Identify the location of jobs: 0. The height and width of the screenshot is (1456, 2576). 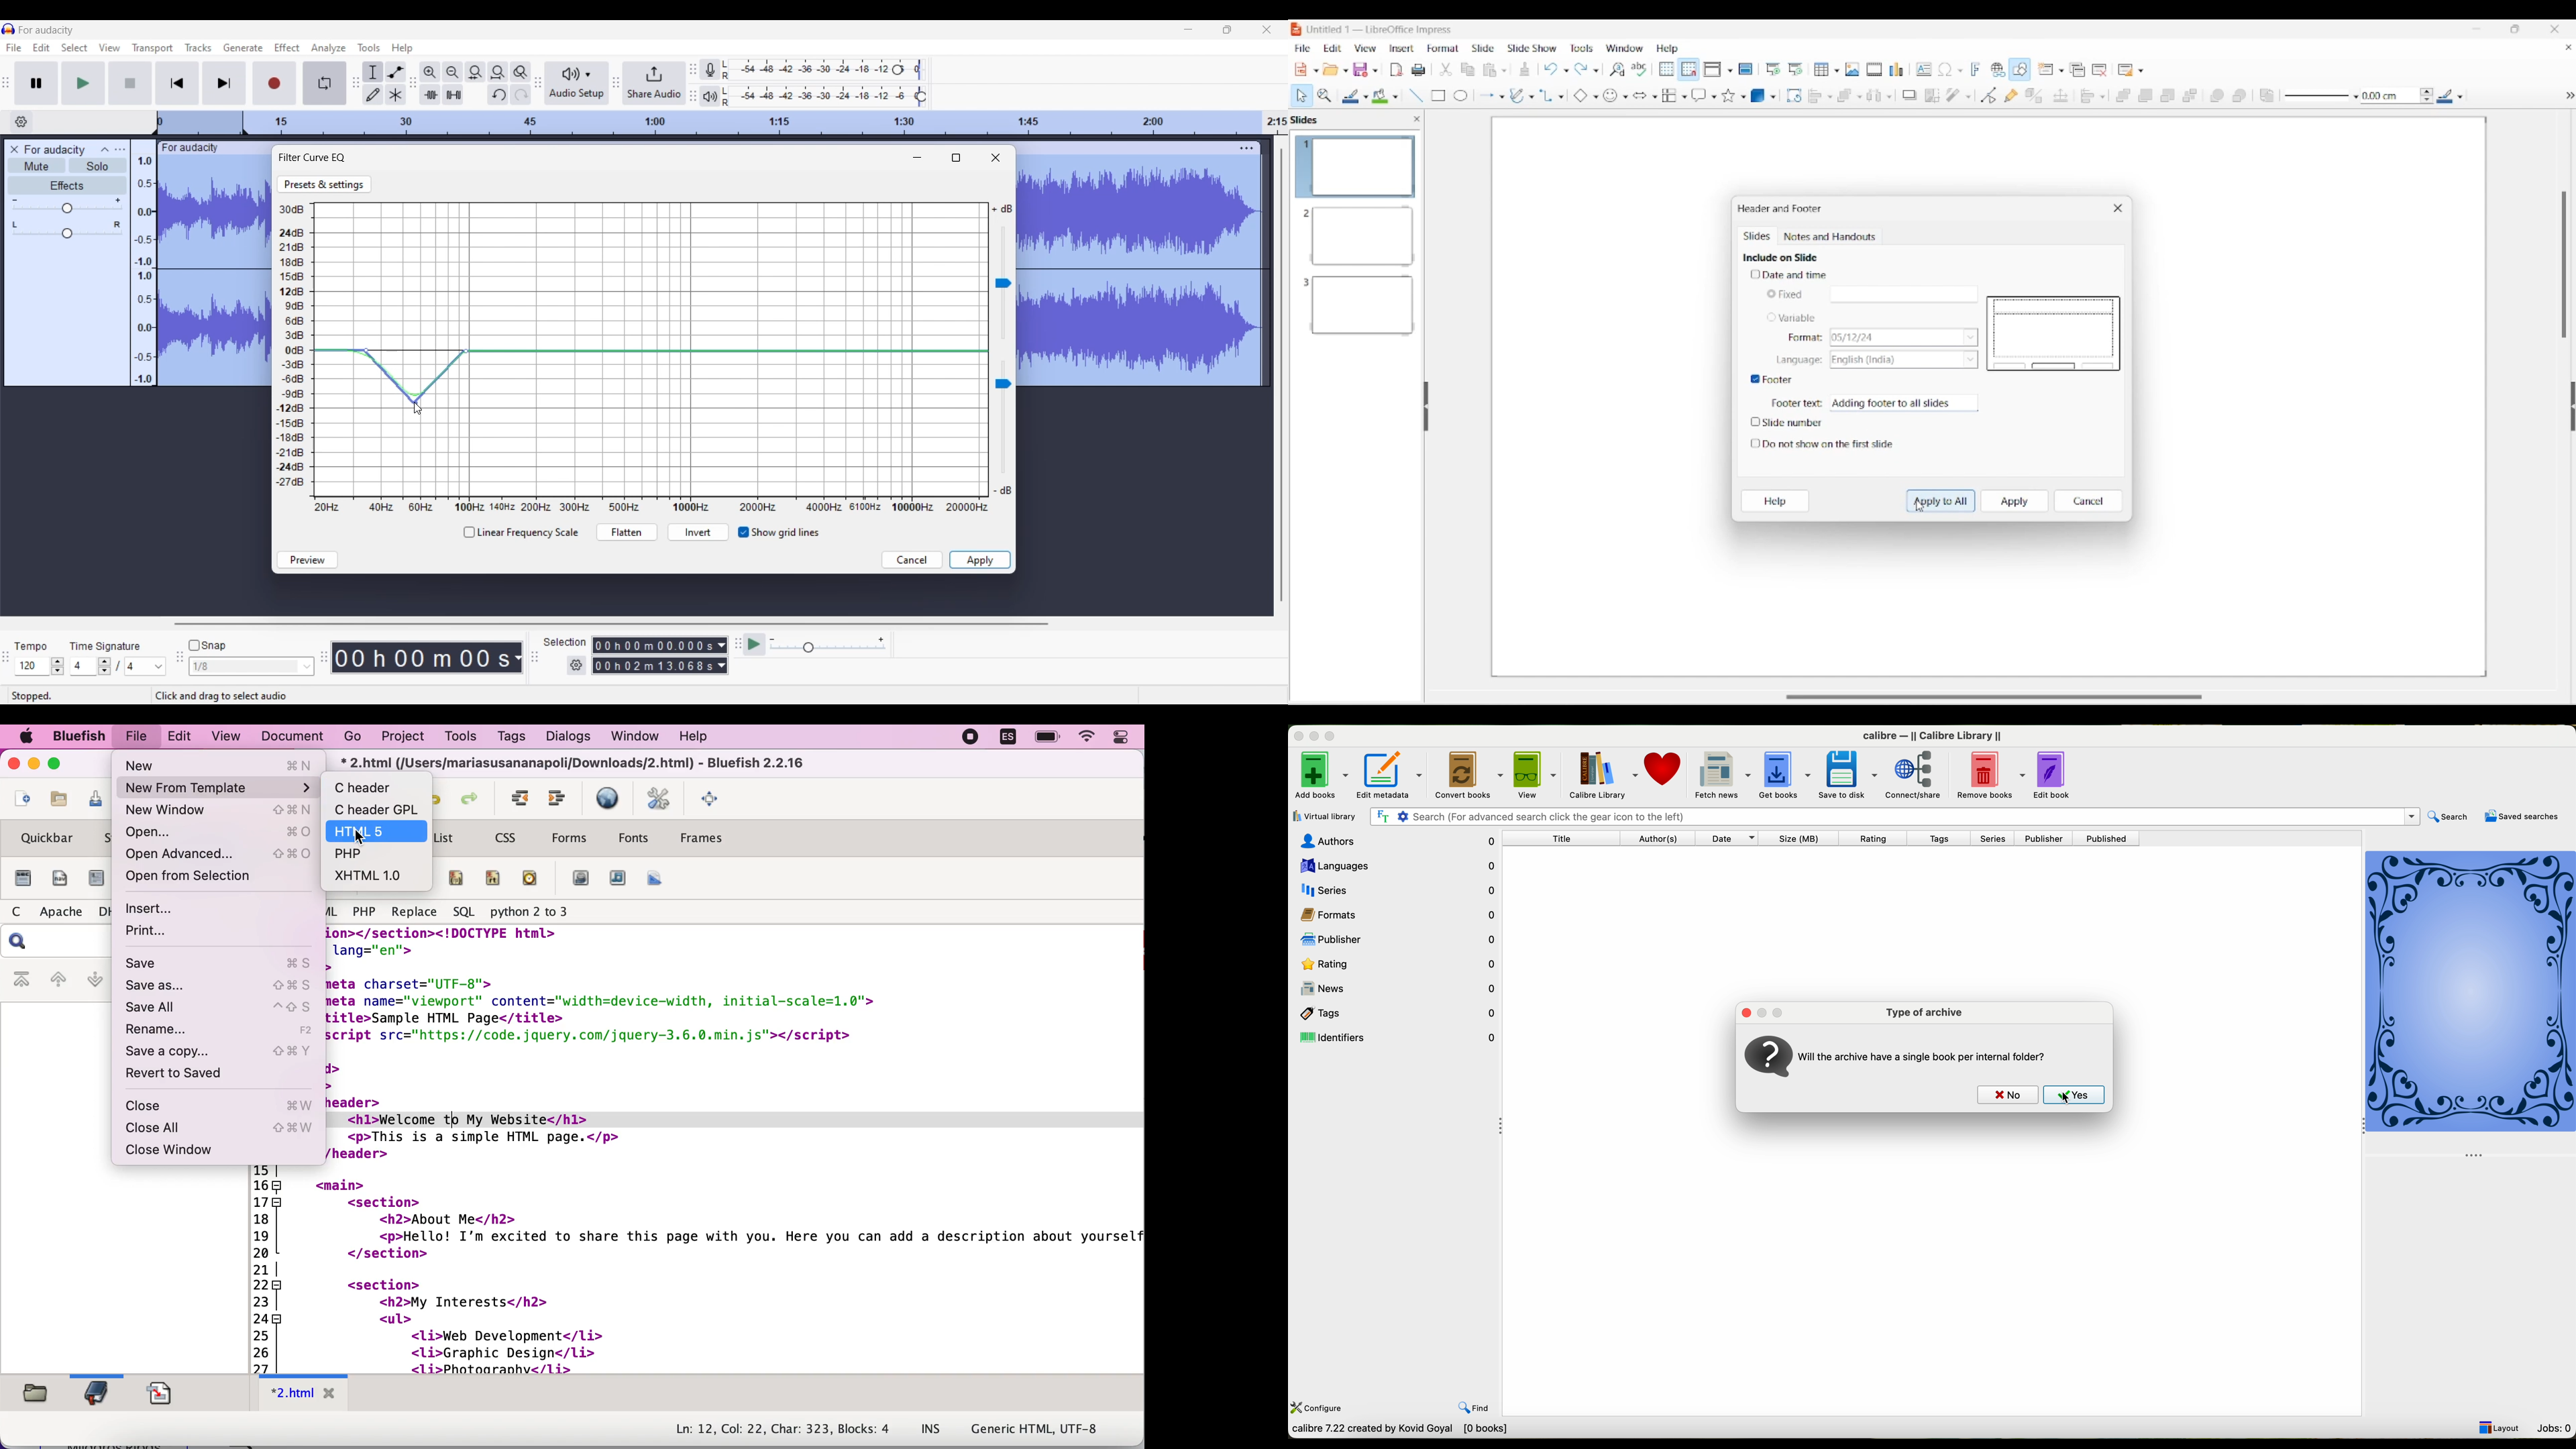
(2553, 1427).